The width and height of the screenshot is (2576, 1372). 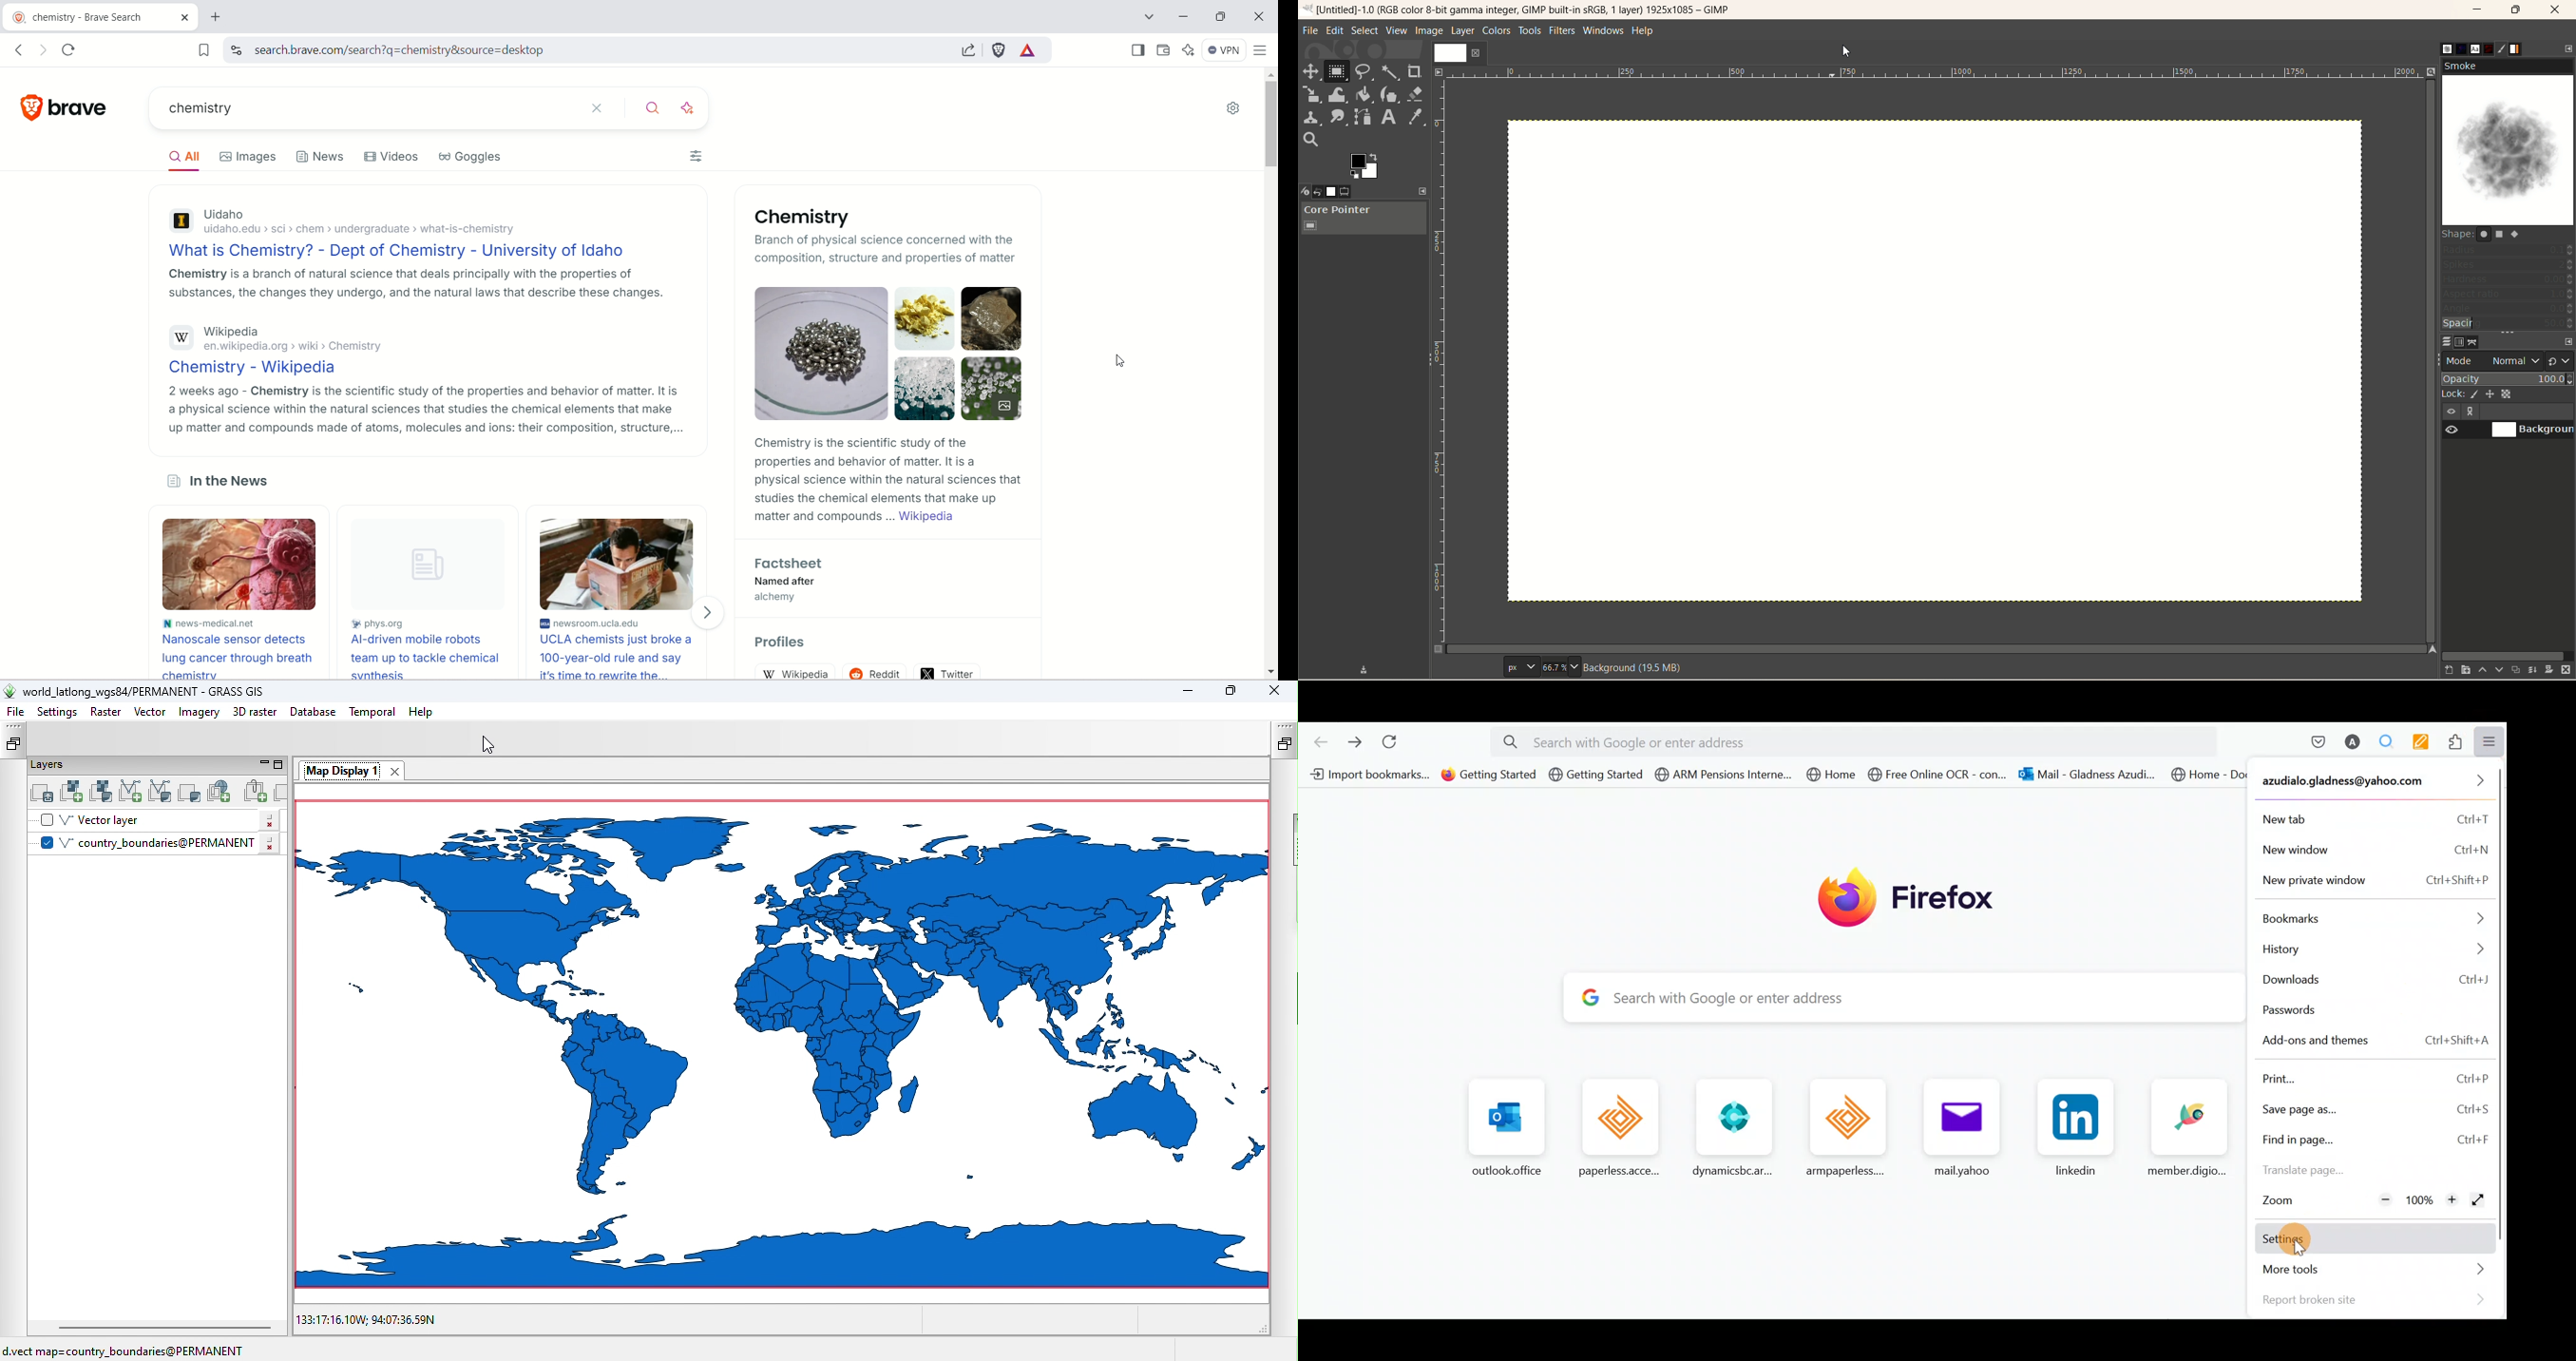 I want to click on fuzzy select tool, so click(x=1390, y=72).